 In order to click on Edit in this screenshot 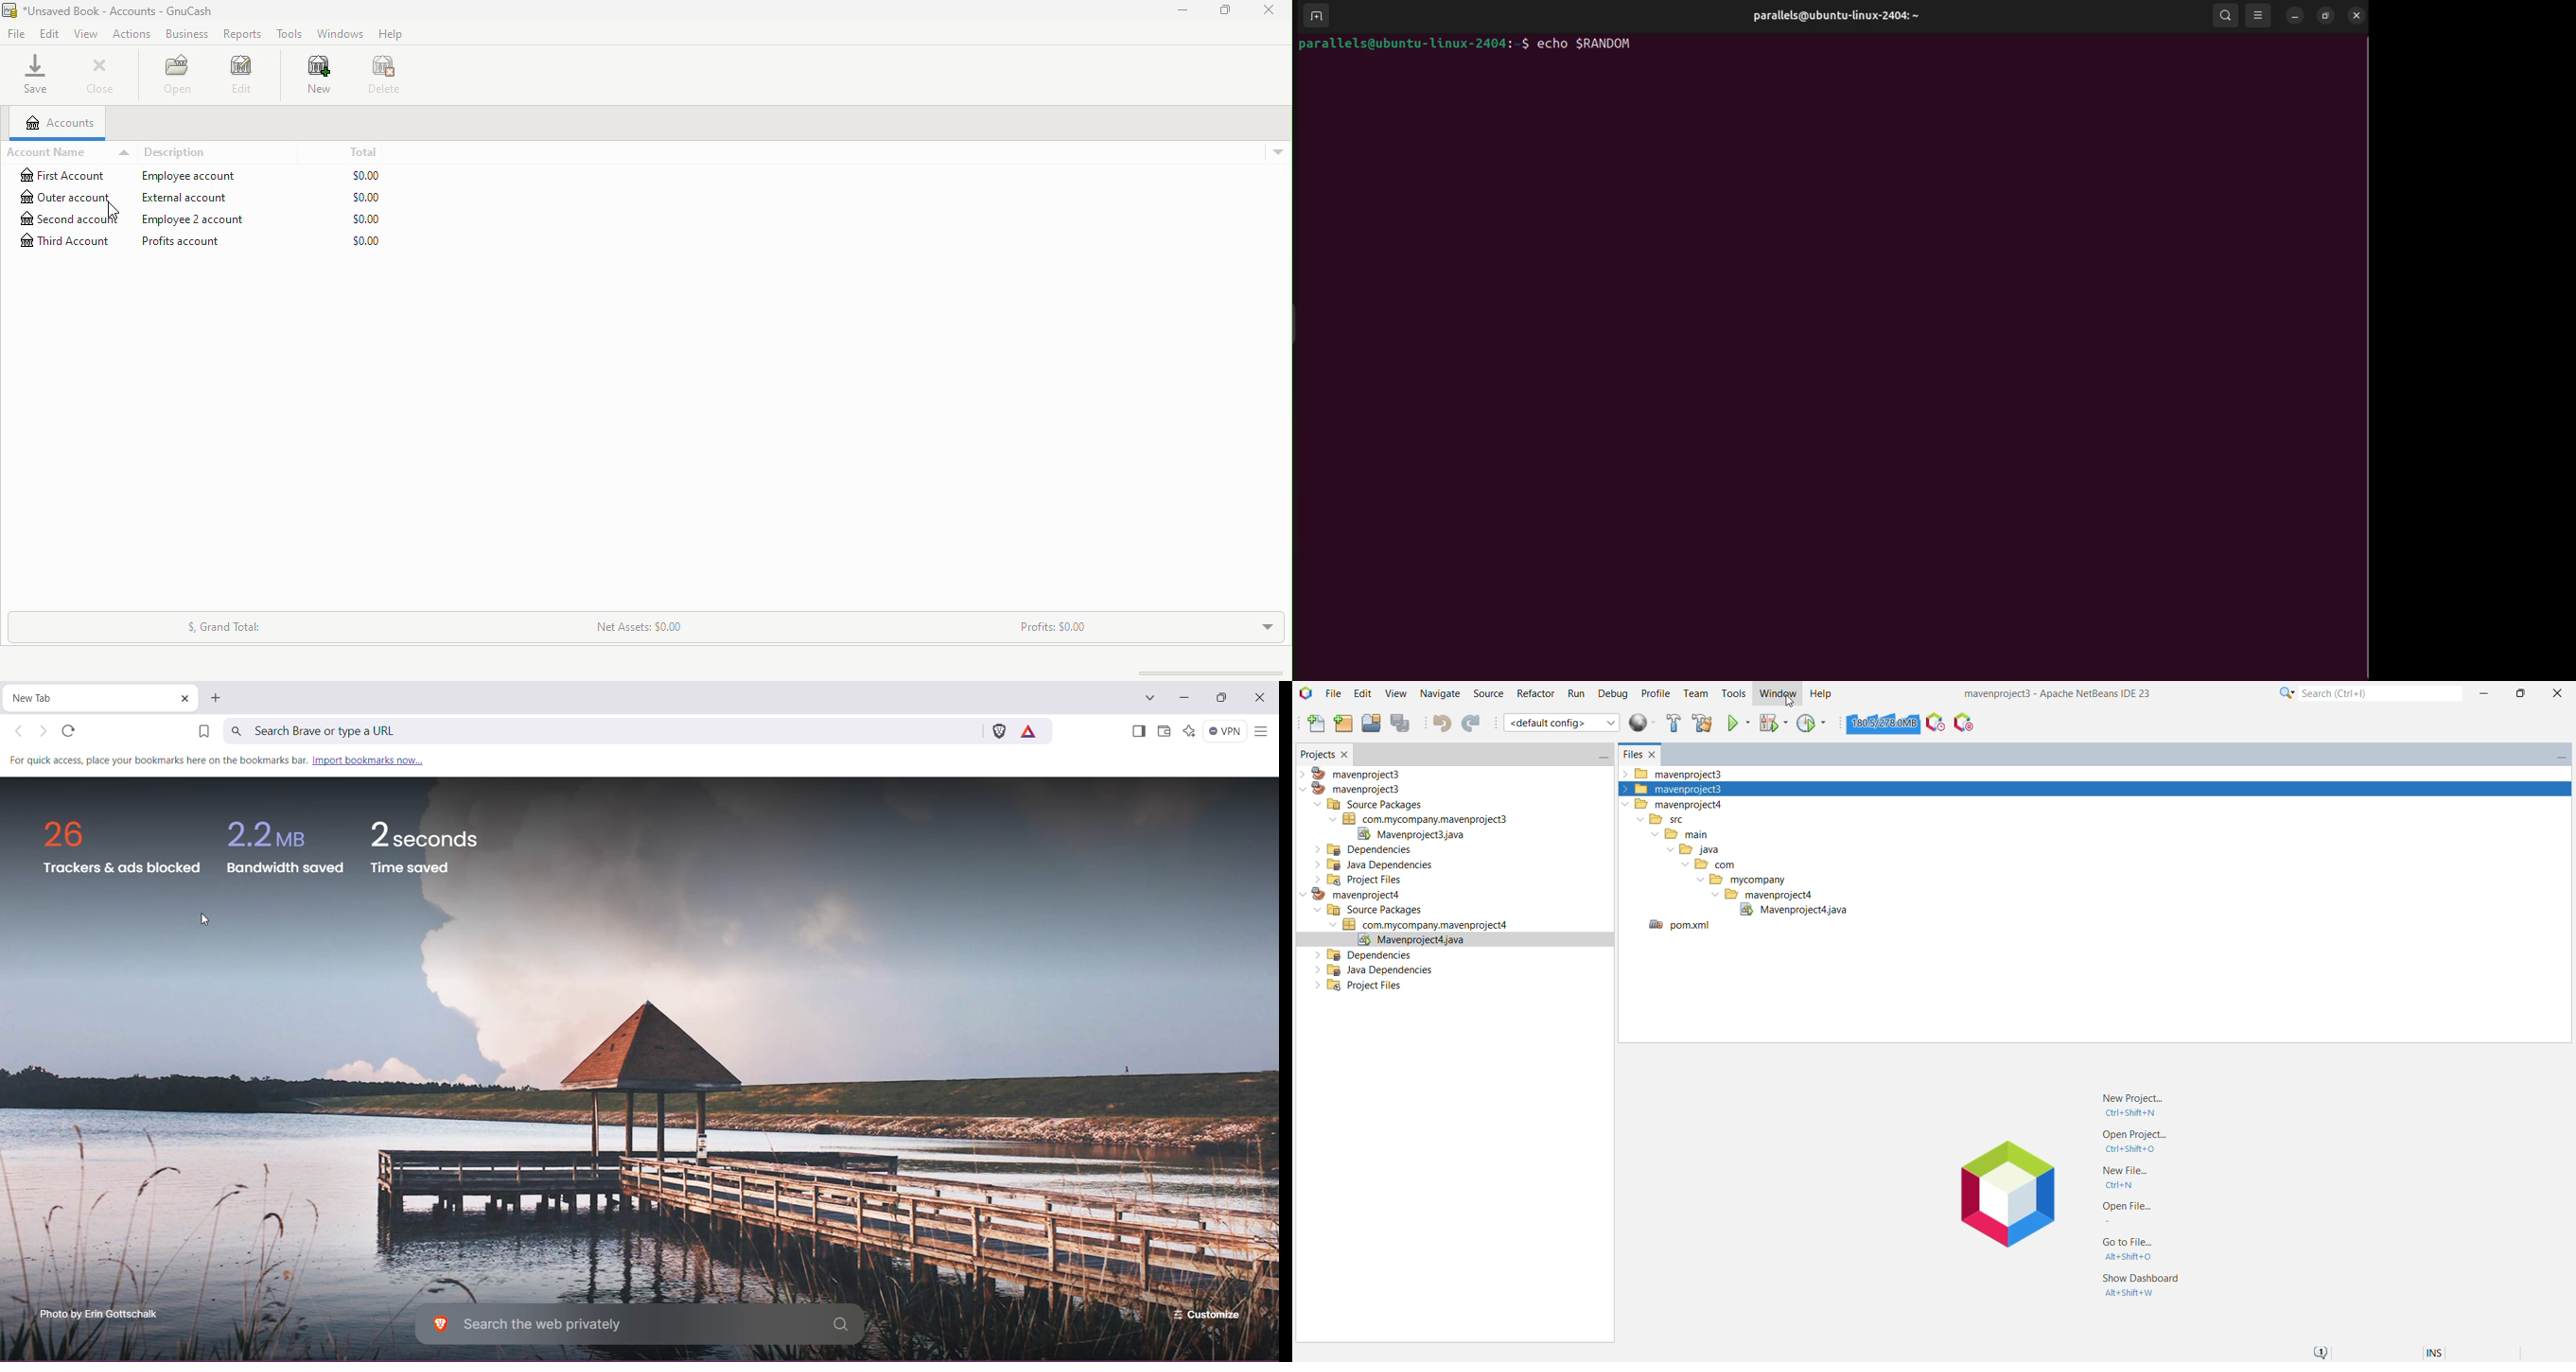, I will do `click(51, 34)`.